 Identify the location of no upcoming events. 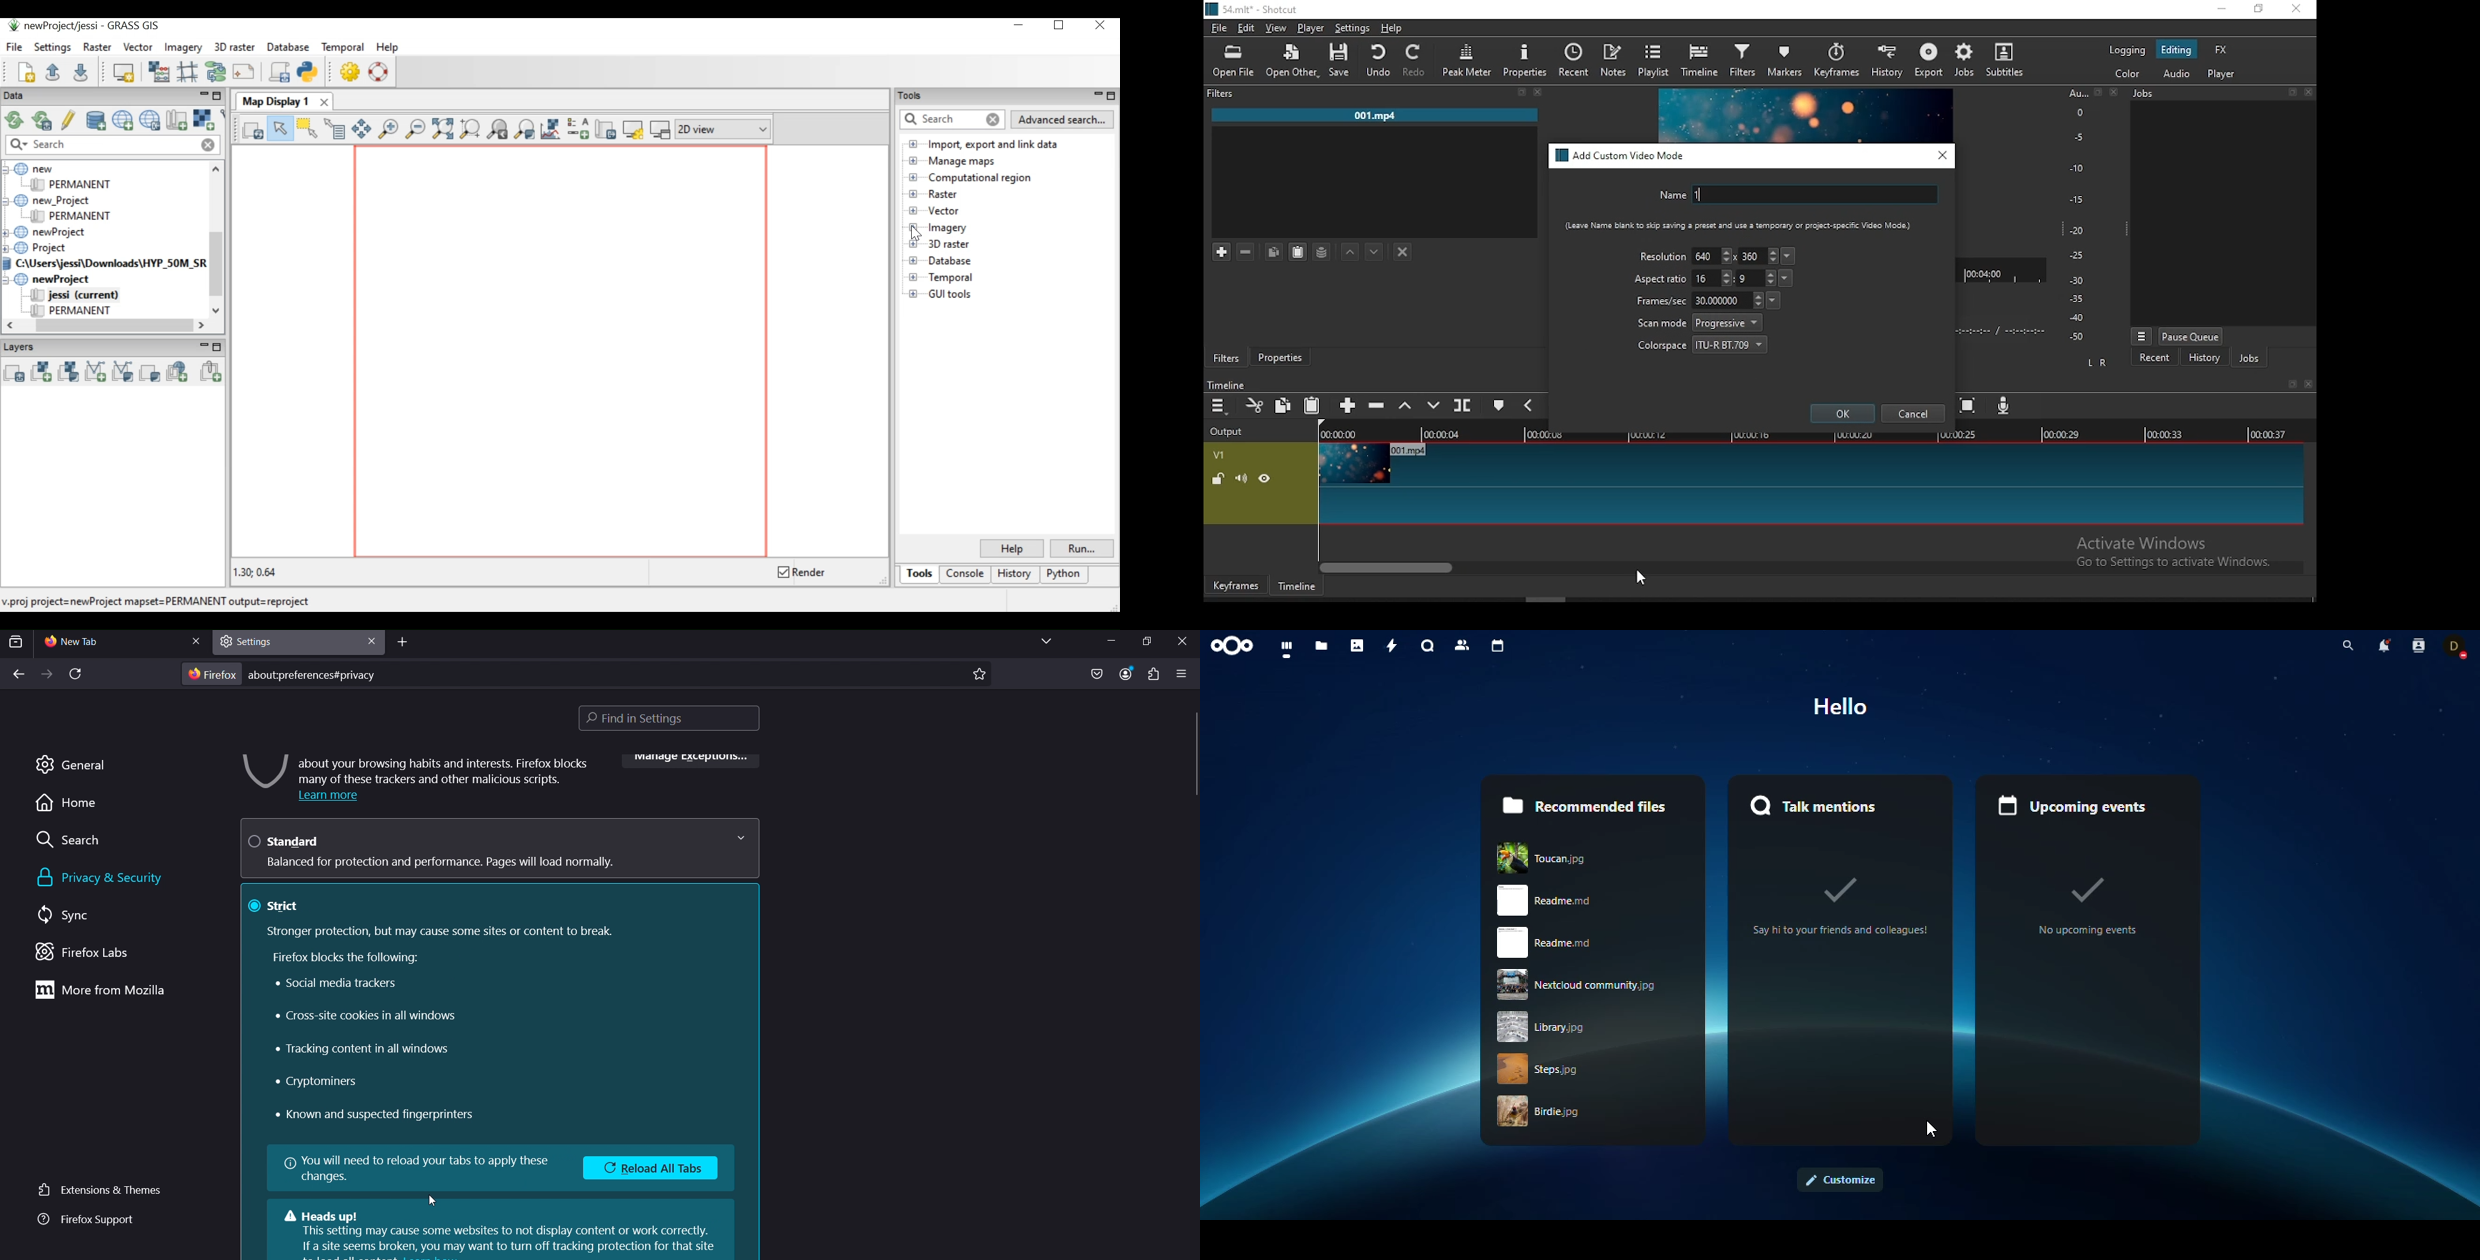
(2105, 904).